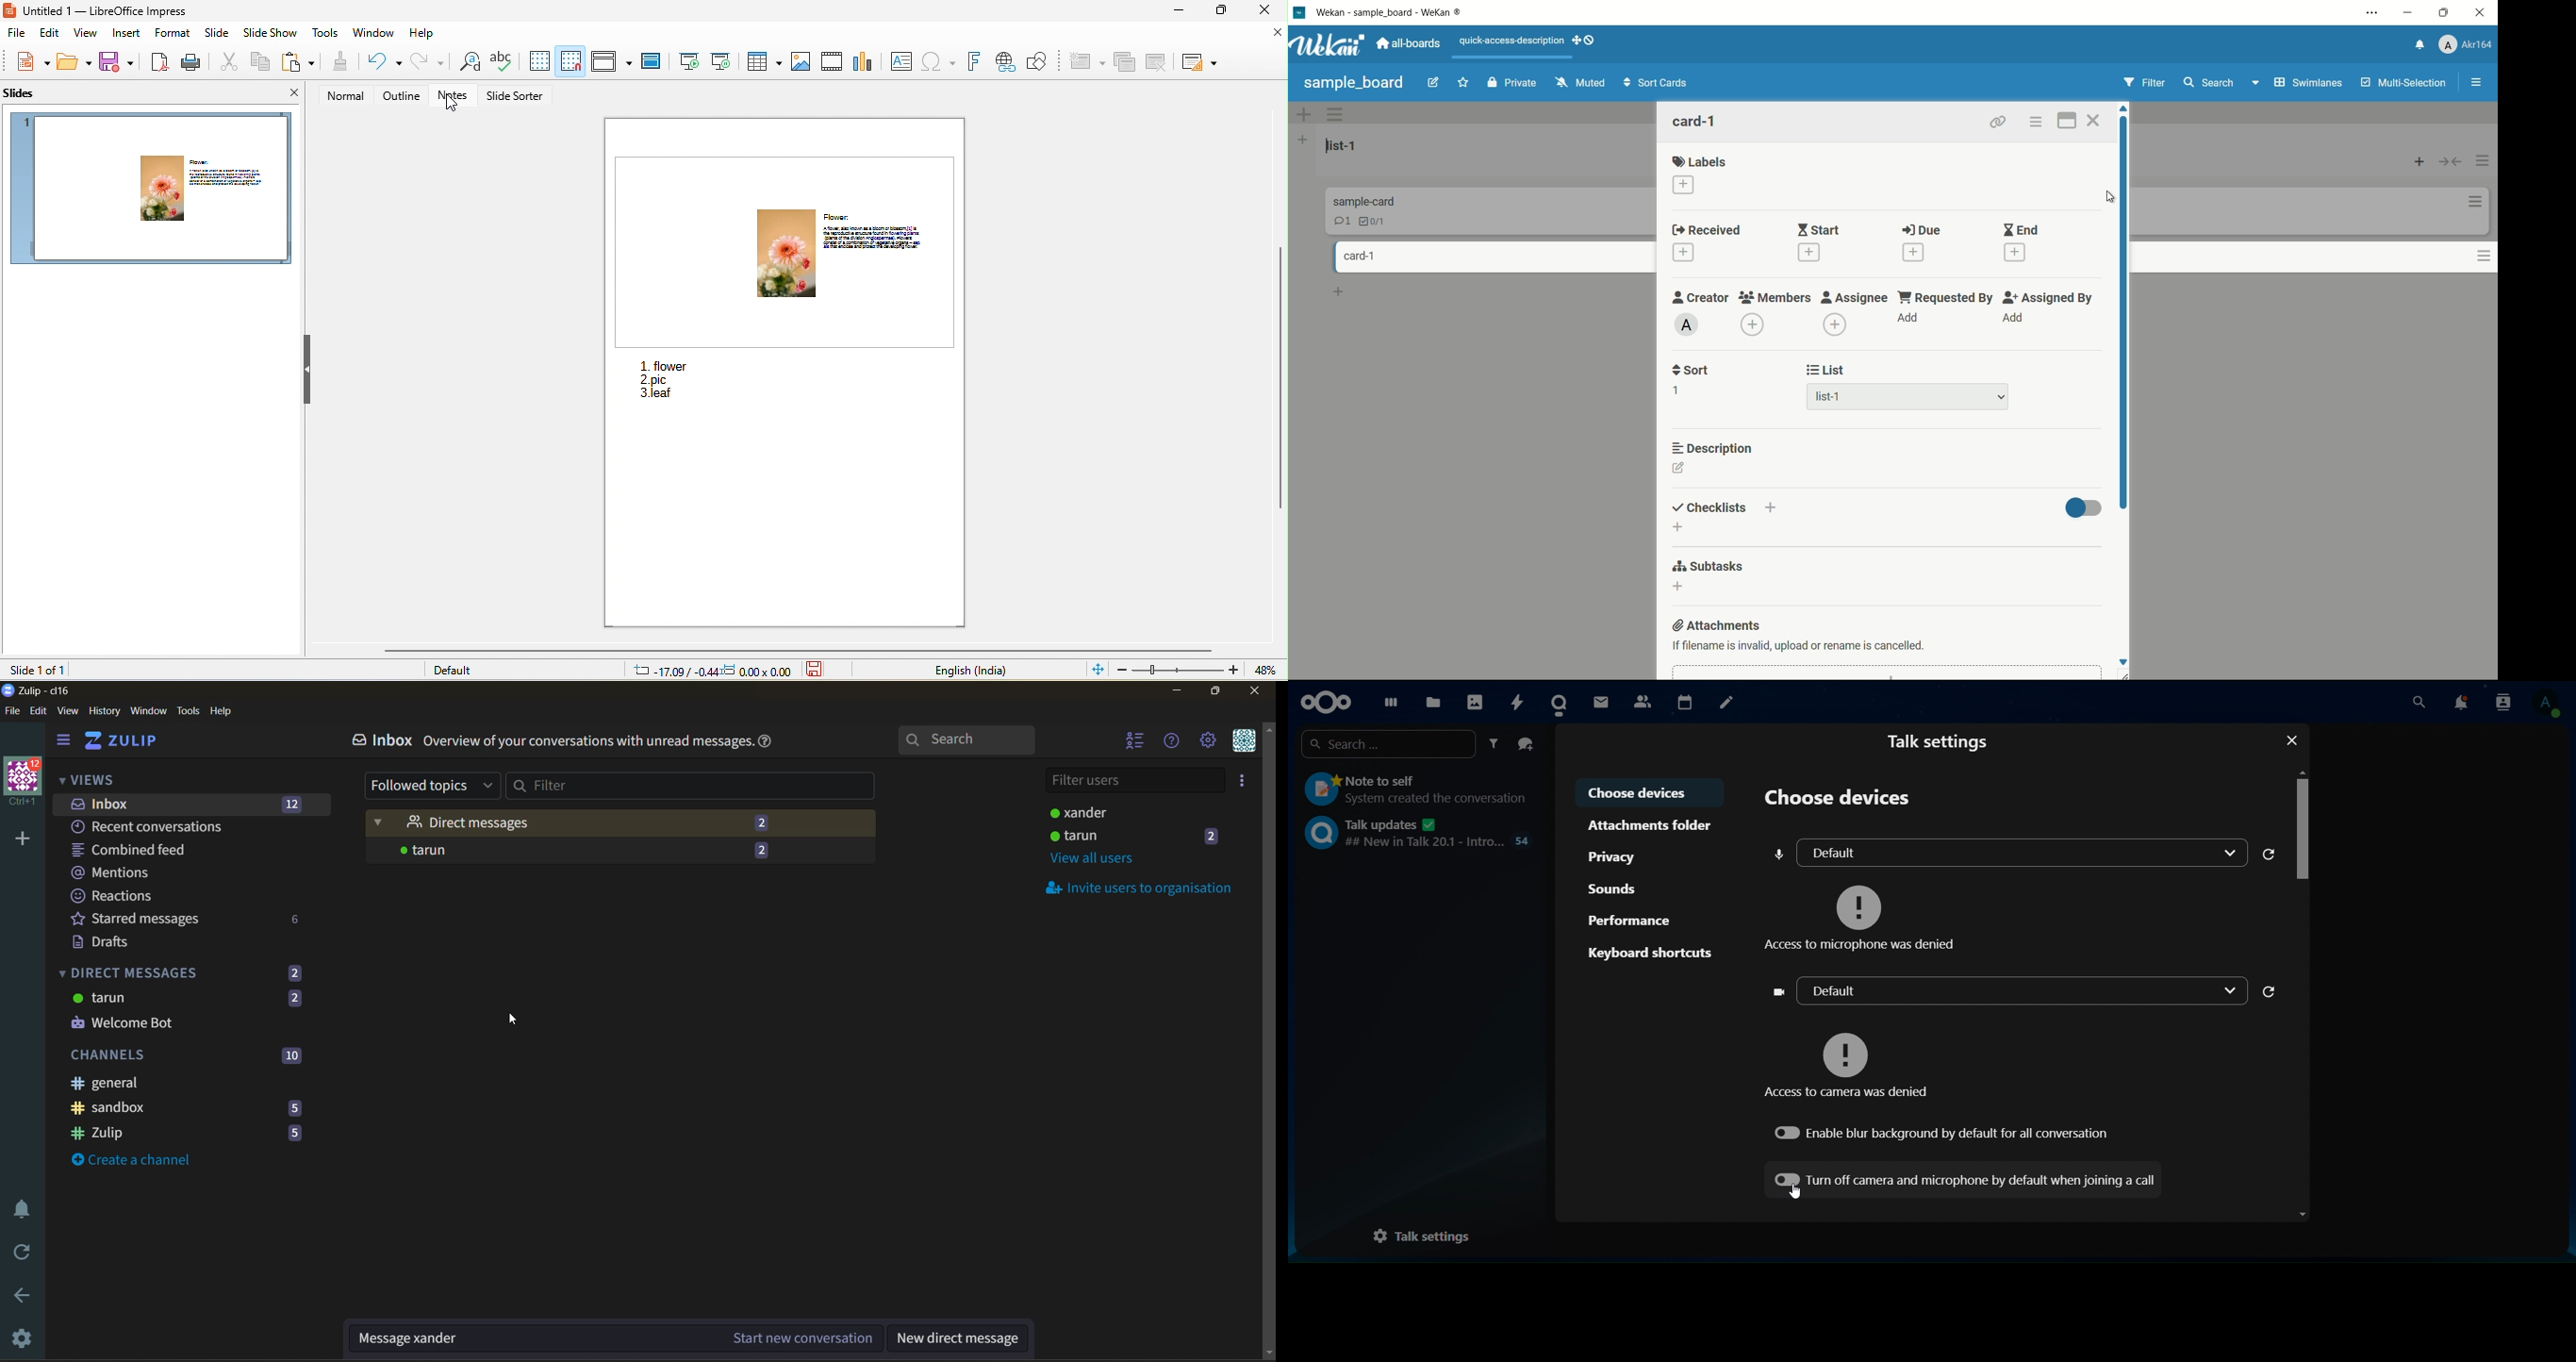 This screenshot has width=2576, height=1372. Describe the element at coordinates (1408, 44) in the screenshot. I see `all-boards` at that location.